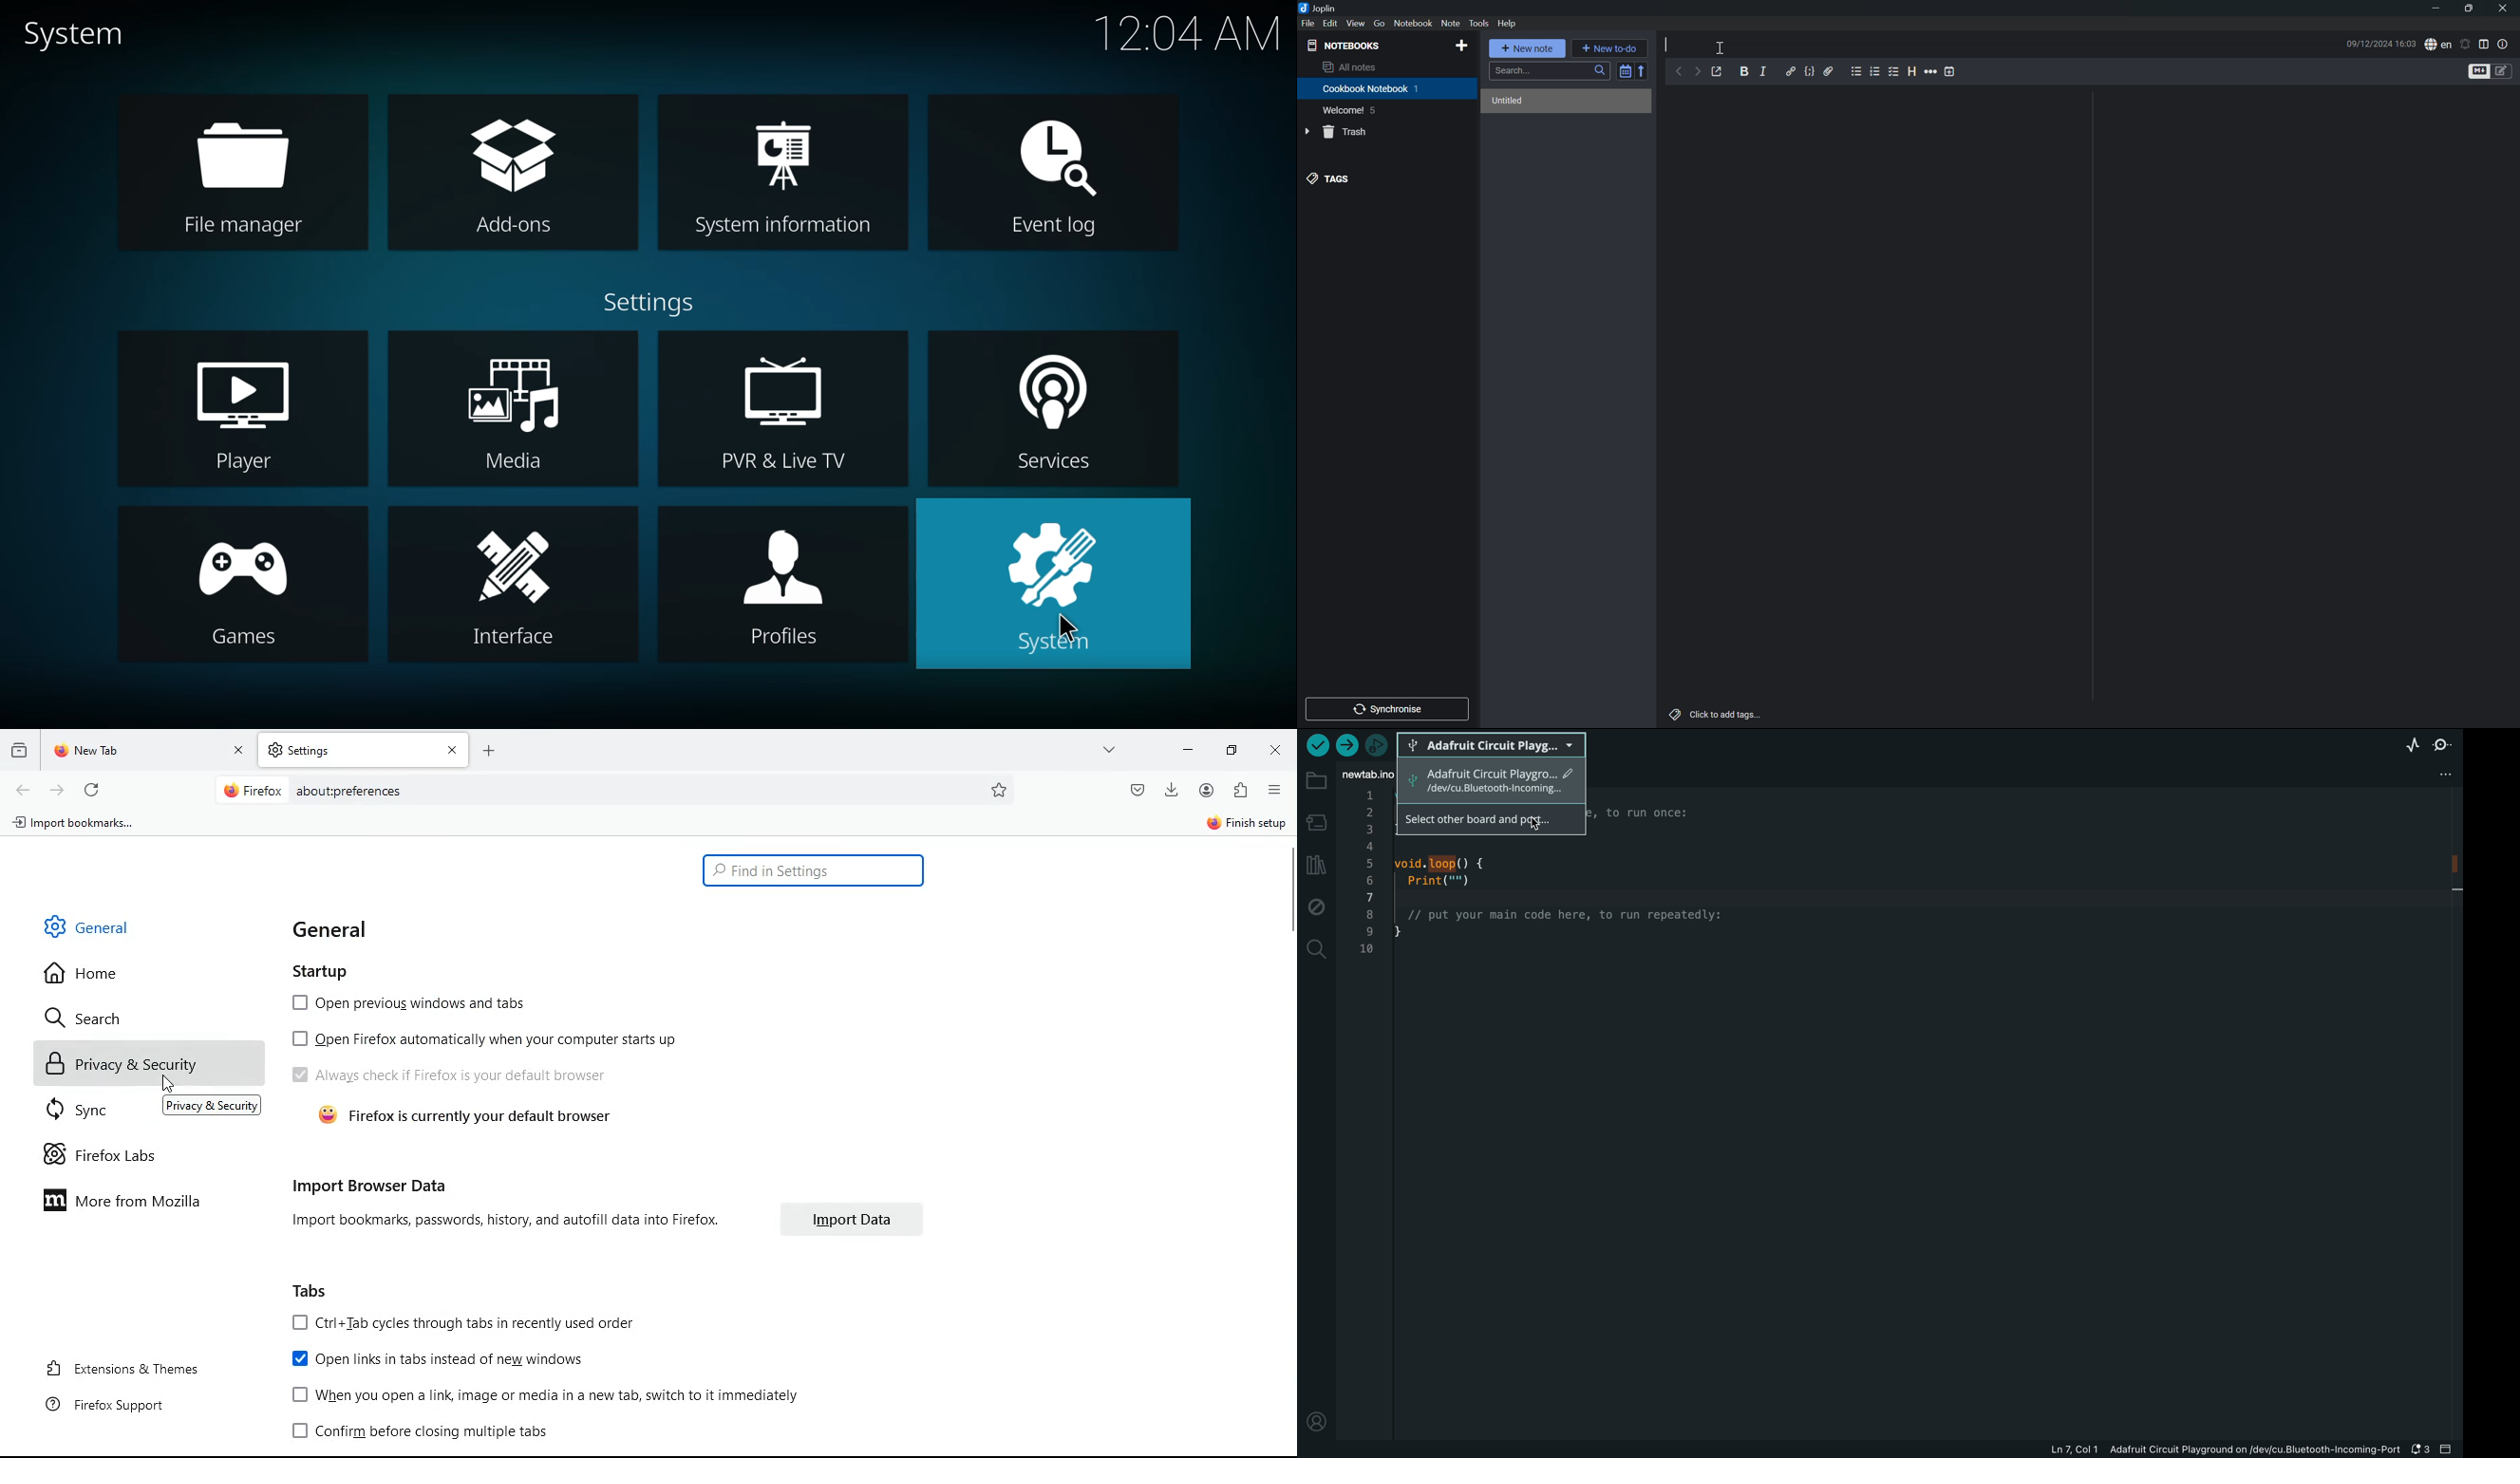  Describe the element at coordinates (1172, 788) in the screenshot. I see `download` at that location.